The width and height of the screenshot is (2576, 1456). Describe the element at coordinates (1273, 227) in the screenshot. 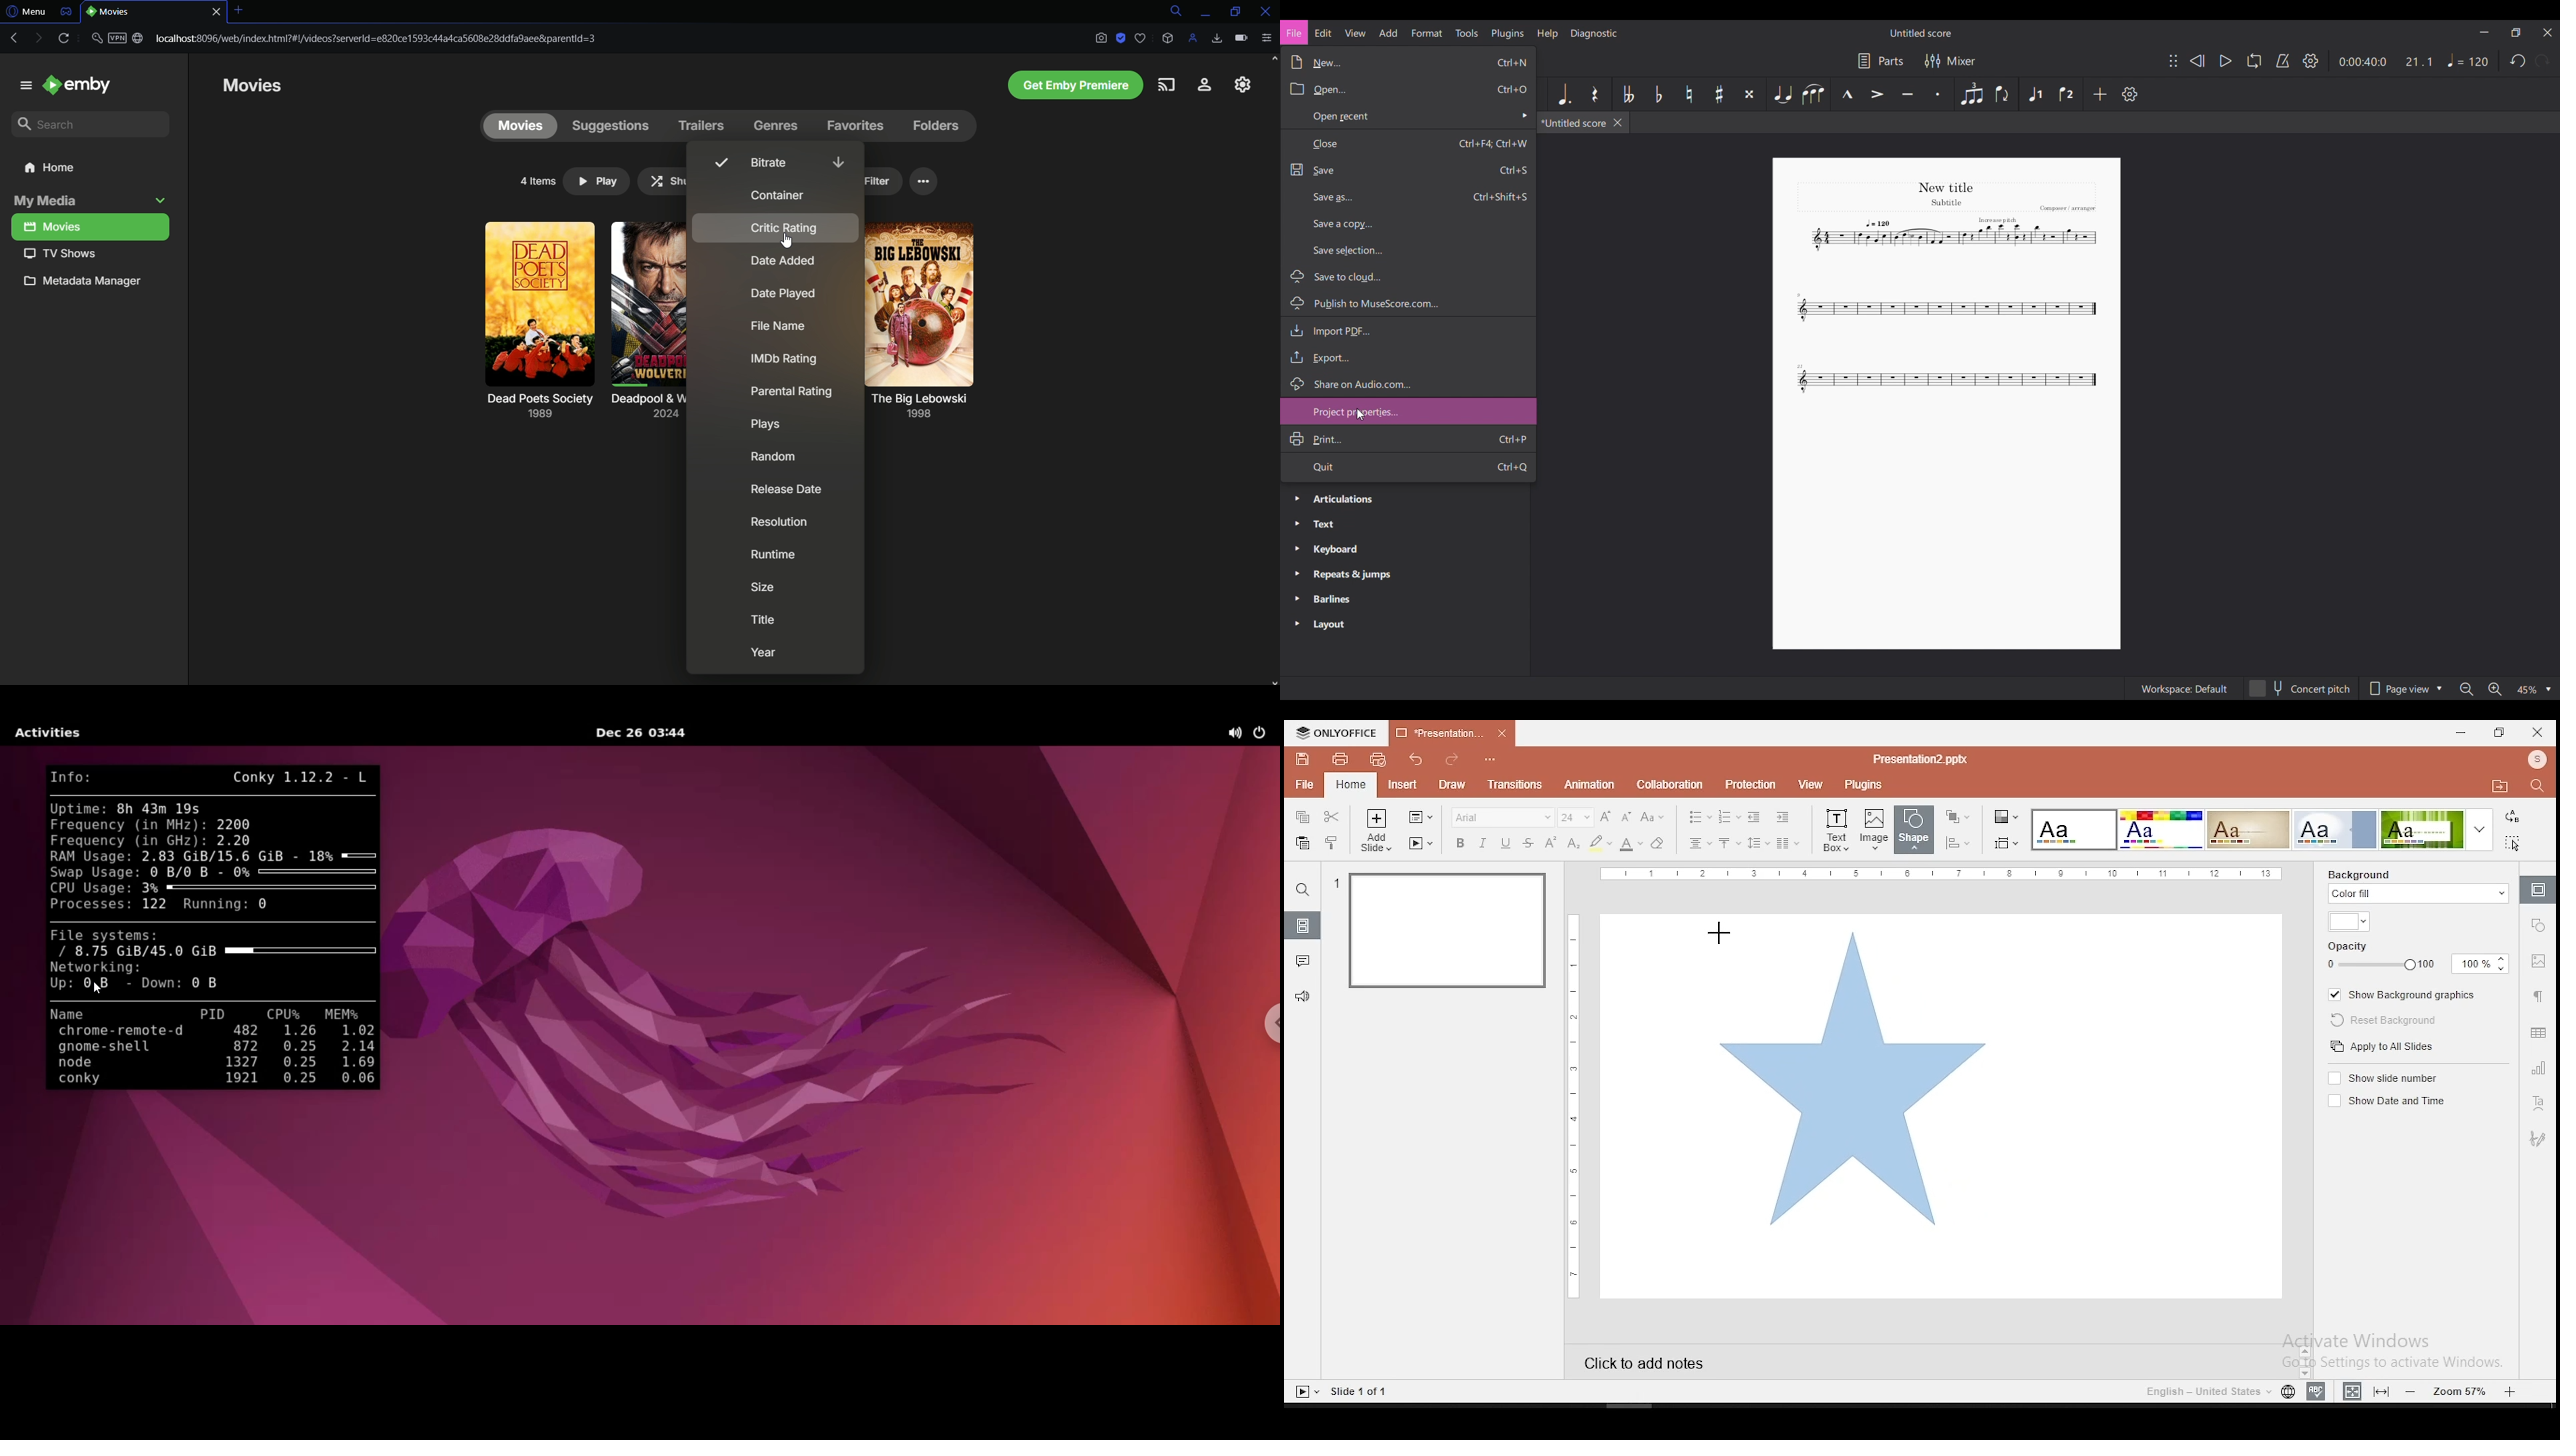

I see `Scroll` at that location.